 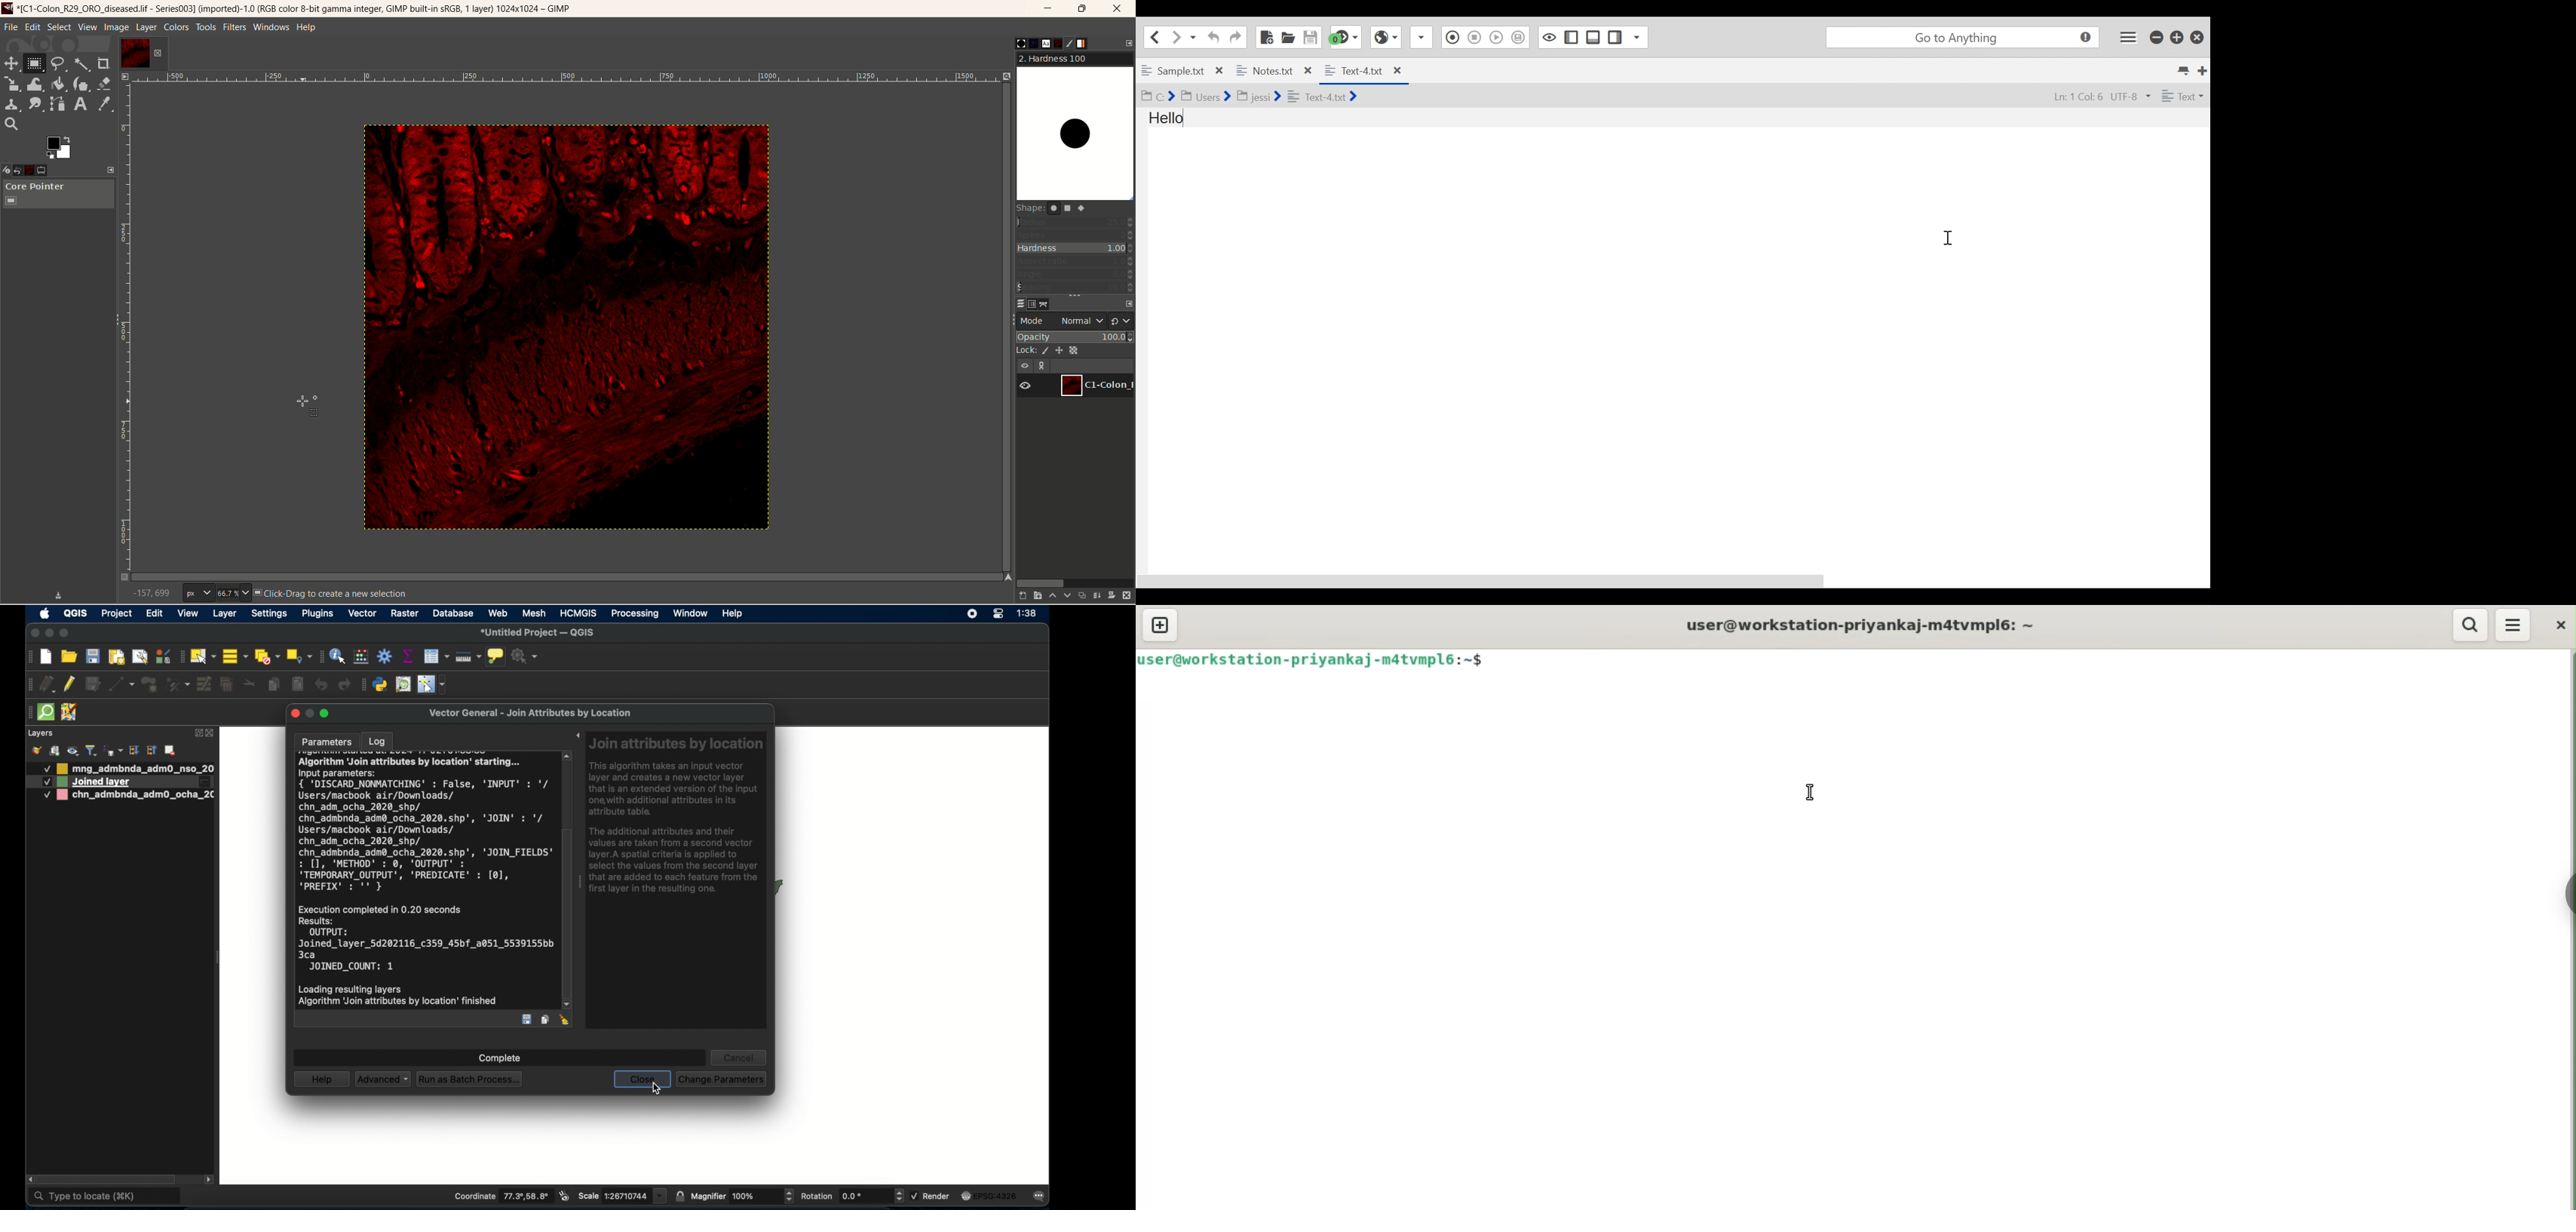 What do you see at coordinates (48, 685) in the screenshot?
I see `current edits` at bounding box center [48, 685].